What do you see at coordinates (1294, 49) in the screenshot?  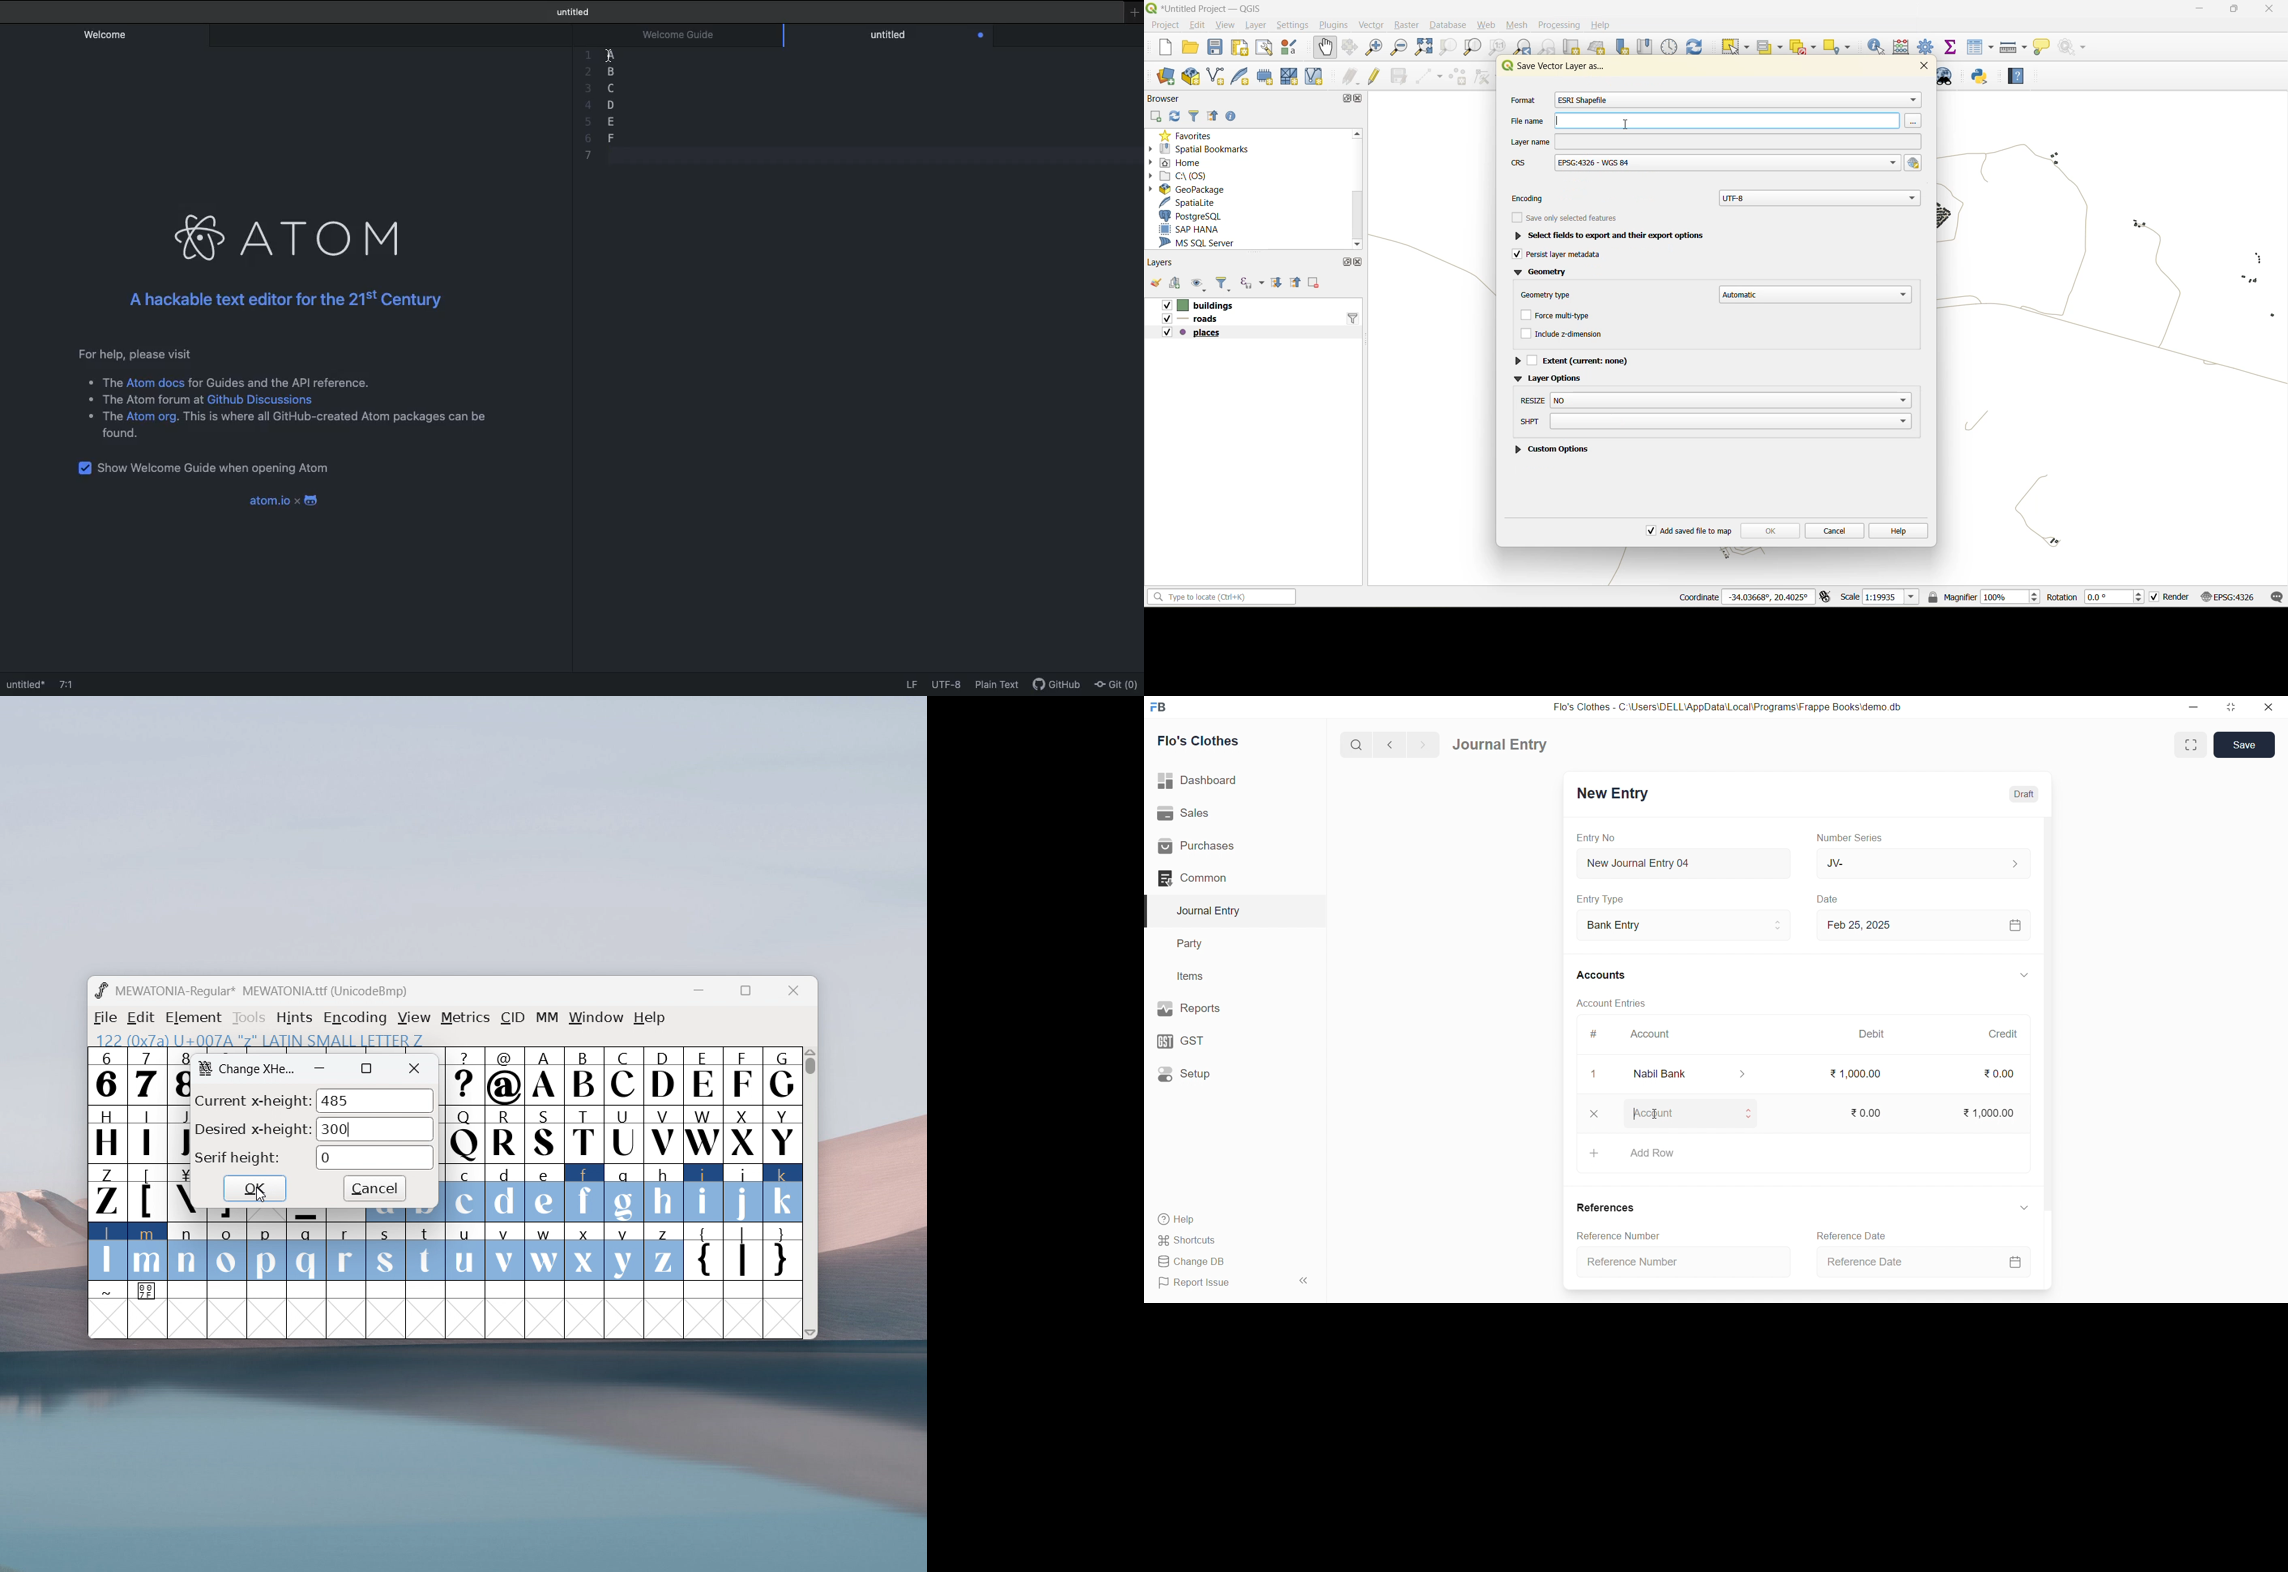 I see `style manager` at bounding box center [1294, 49].